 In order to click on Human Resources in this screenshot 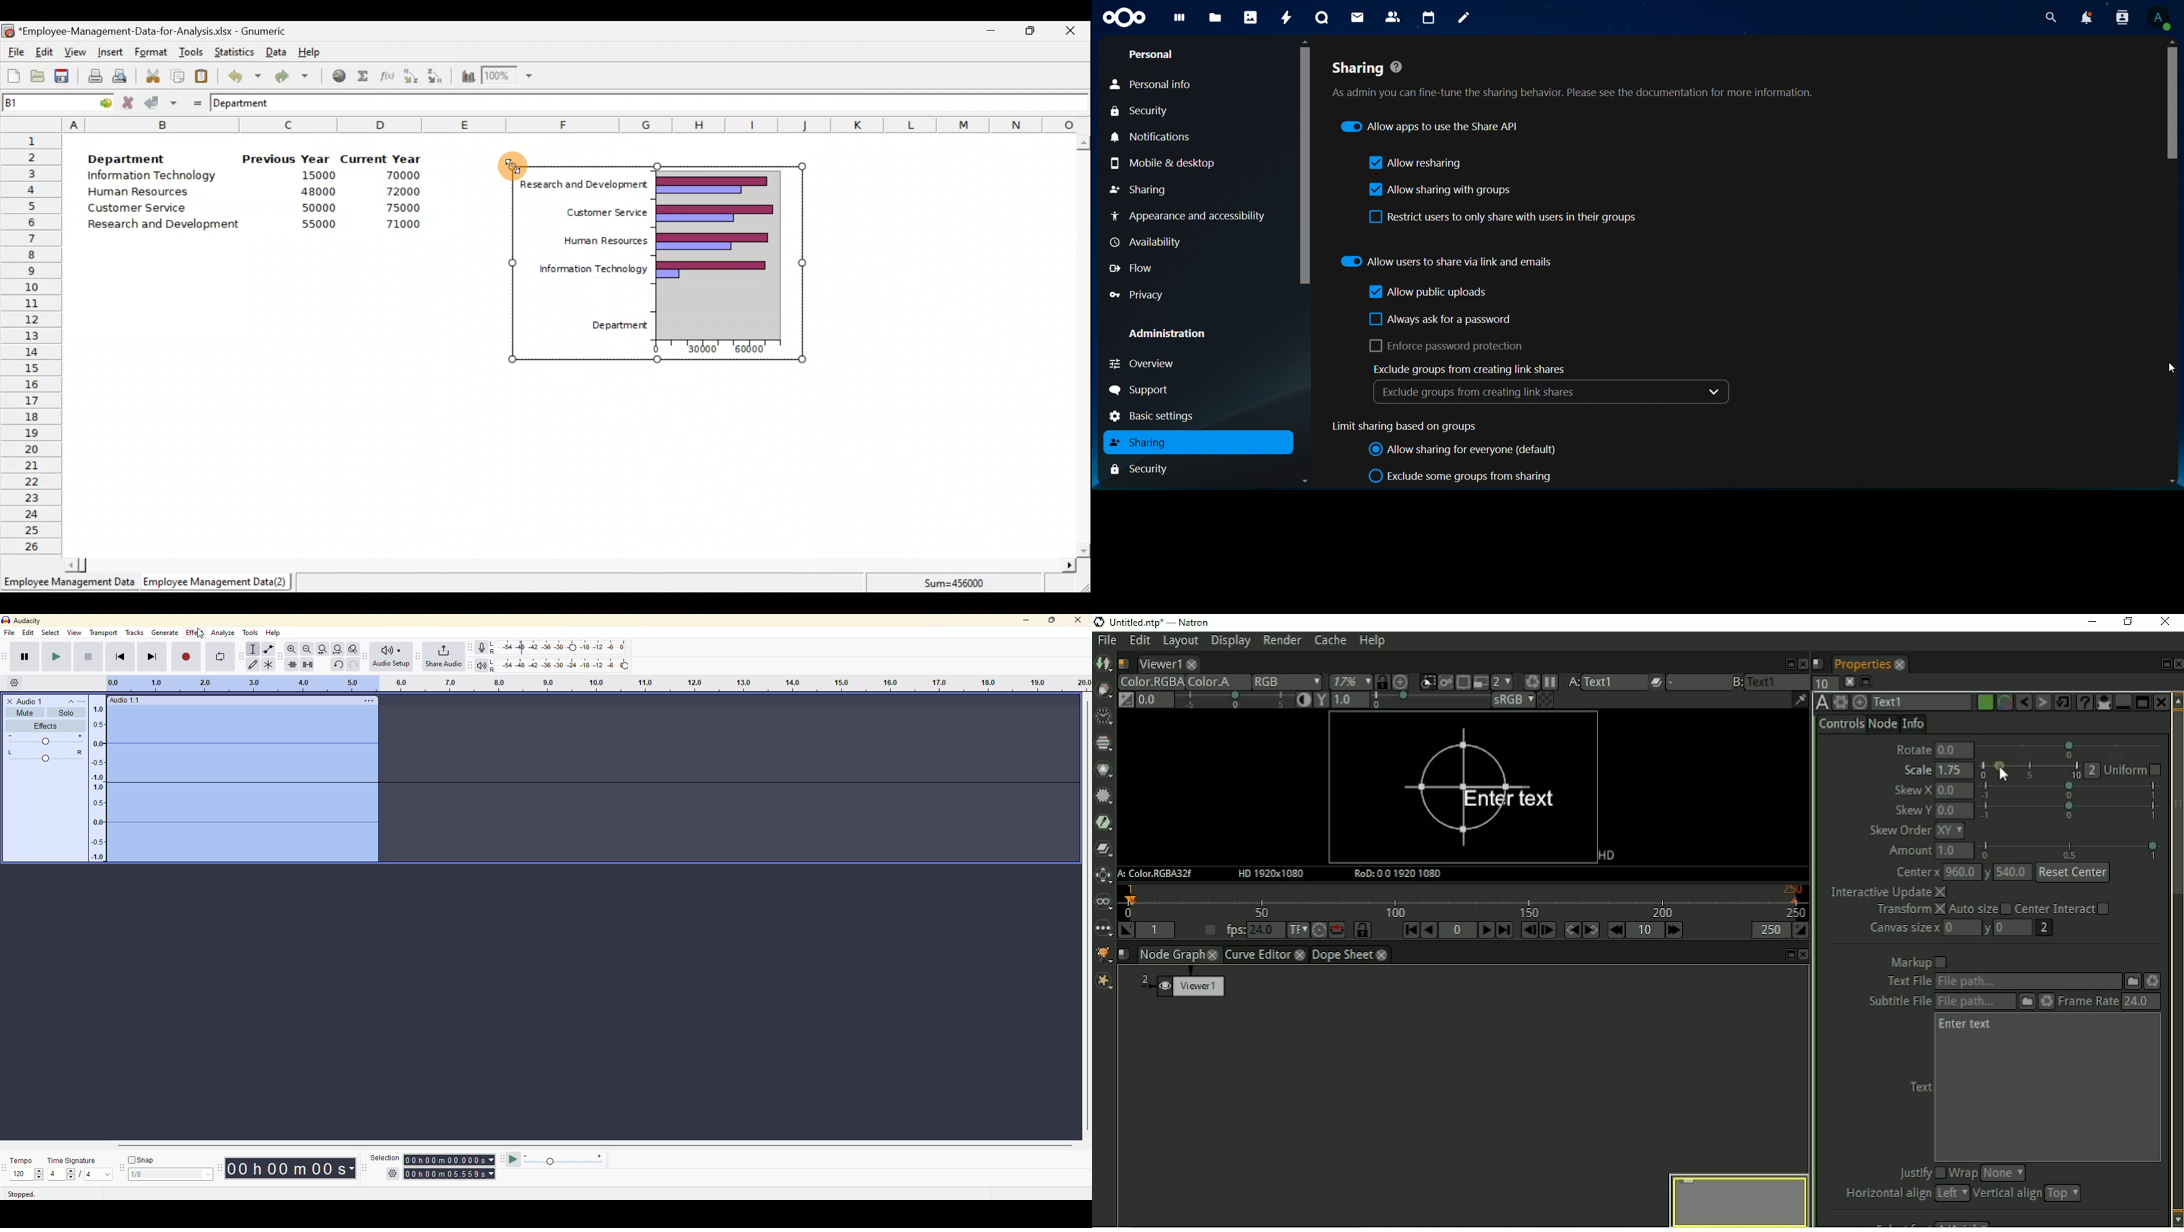, I will do `click(144, 193)`.